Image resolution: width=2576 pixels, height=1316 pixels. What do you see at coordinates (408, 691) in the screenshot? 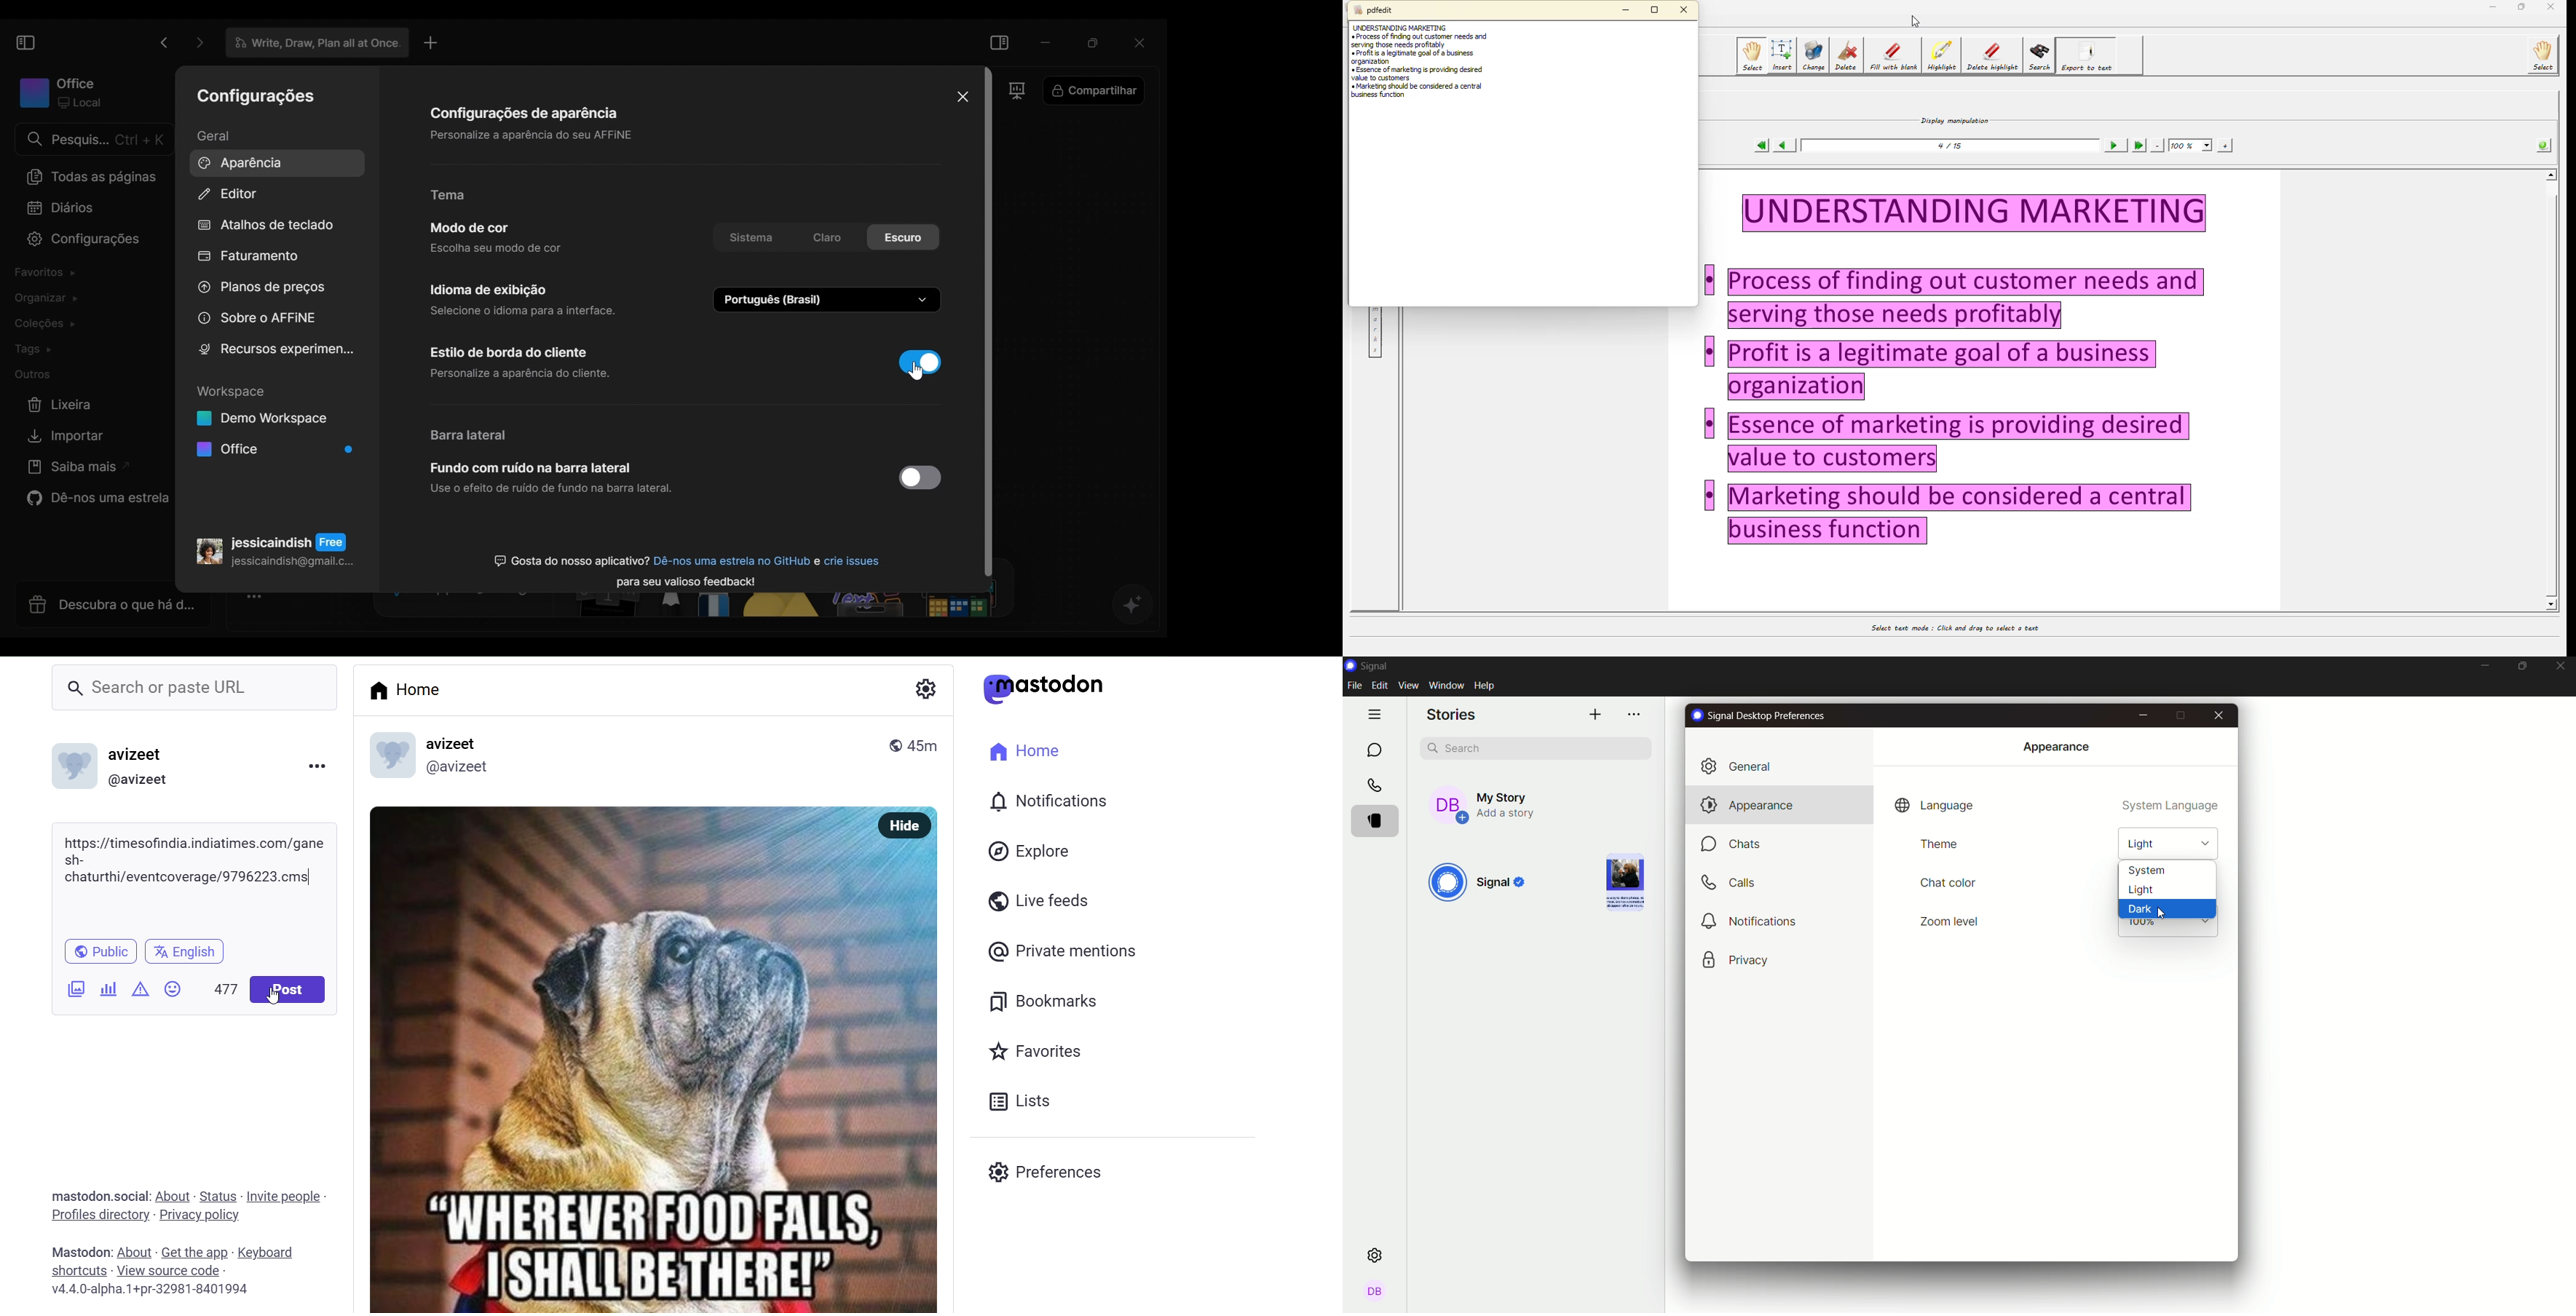
I see `Home` at bounding box center [408, 691].